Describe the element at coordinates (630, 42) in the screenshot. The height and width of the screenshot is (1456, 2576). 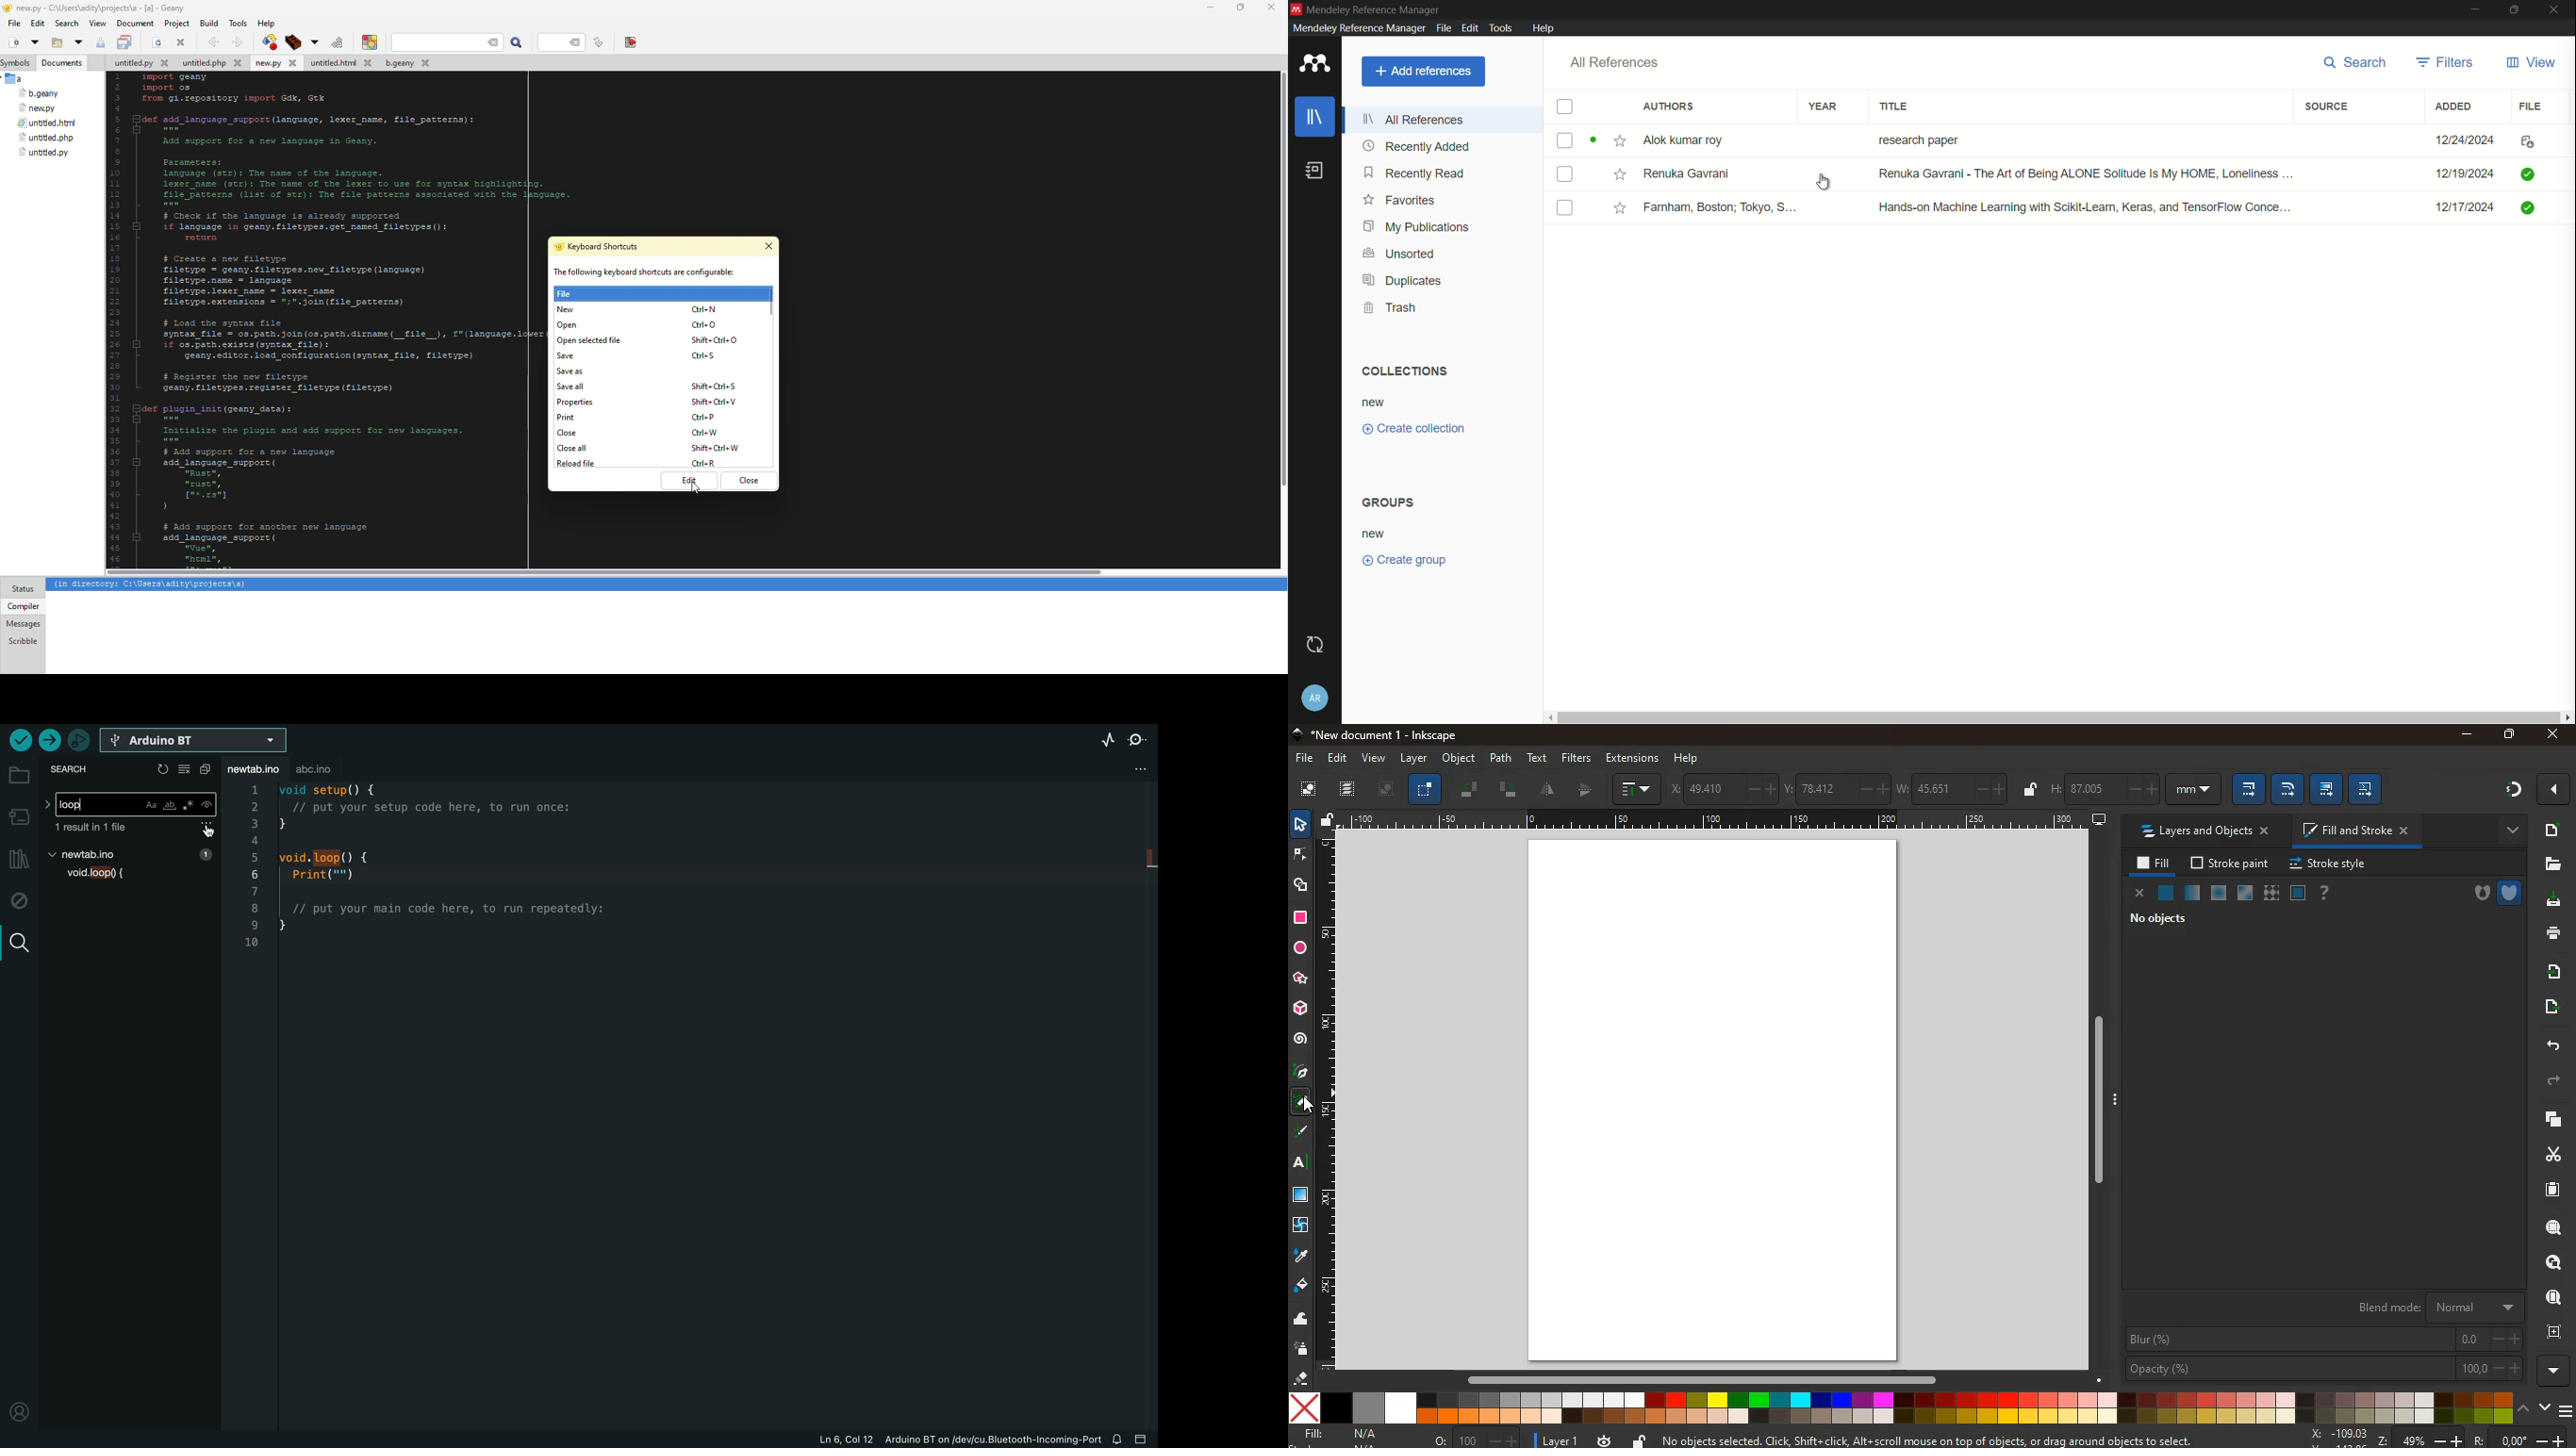
I see `exit` at that location.